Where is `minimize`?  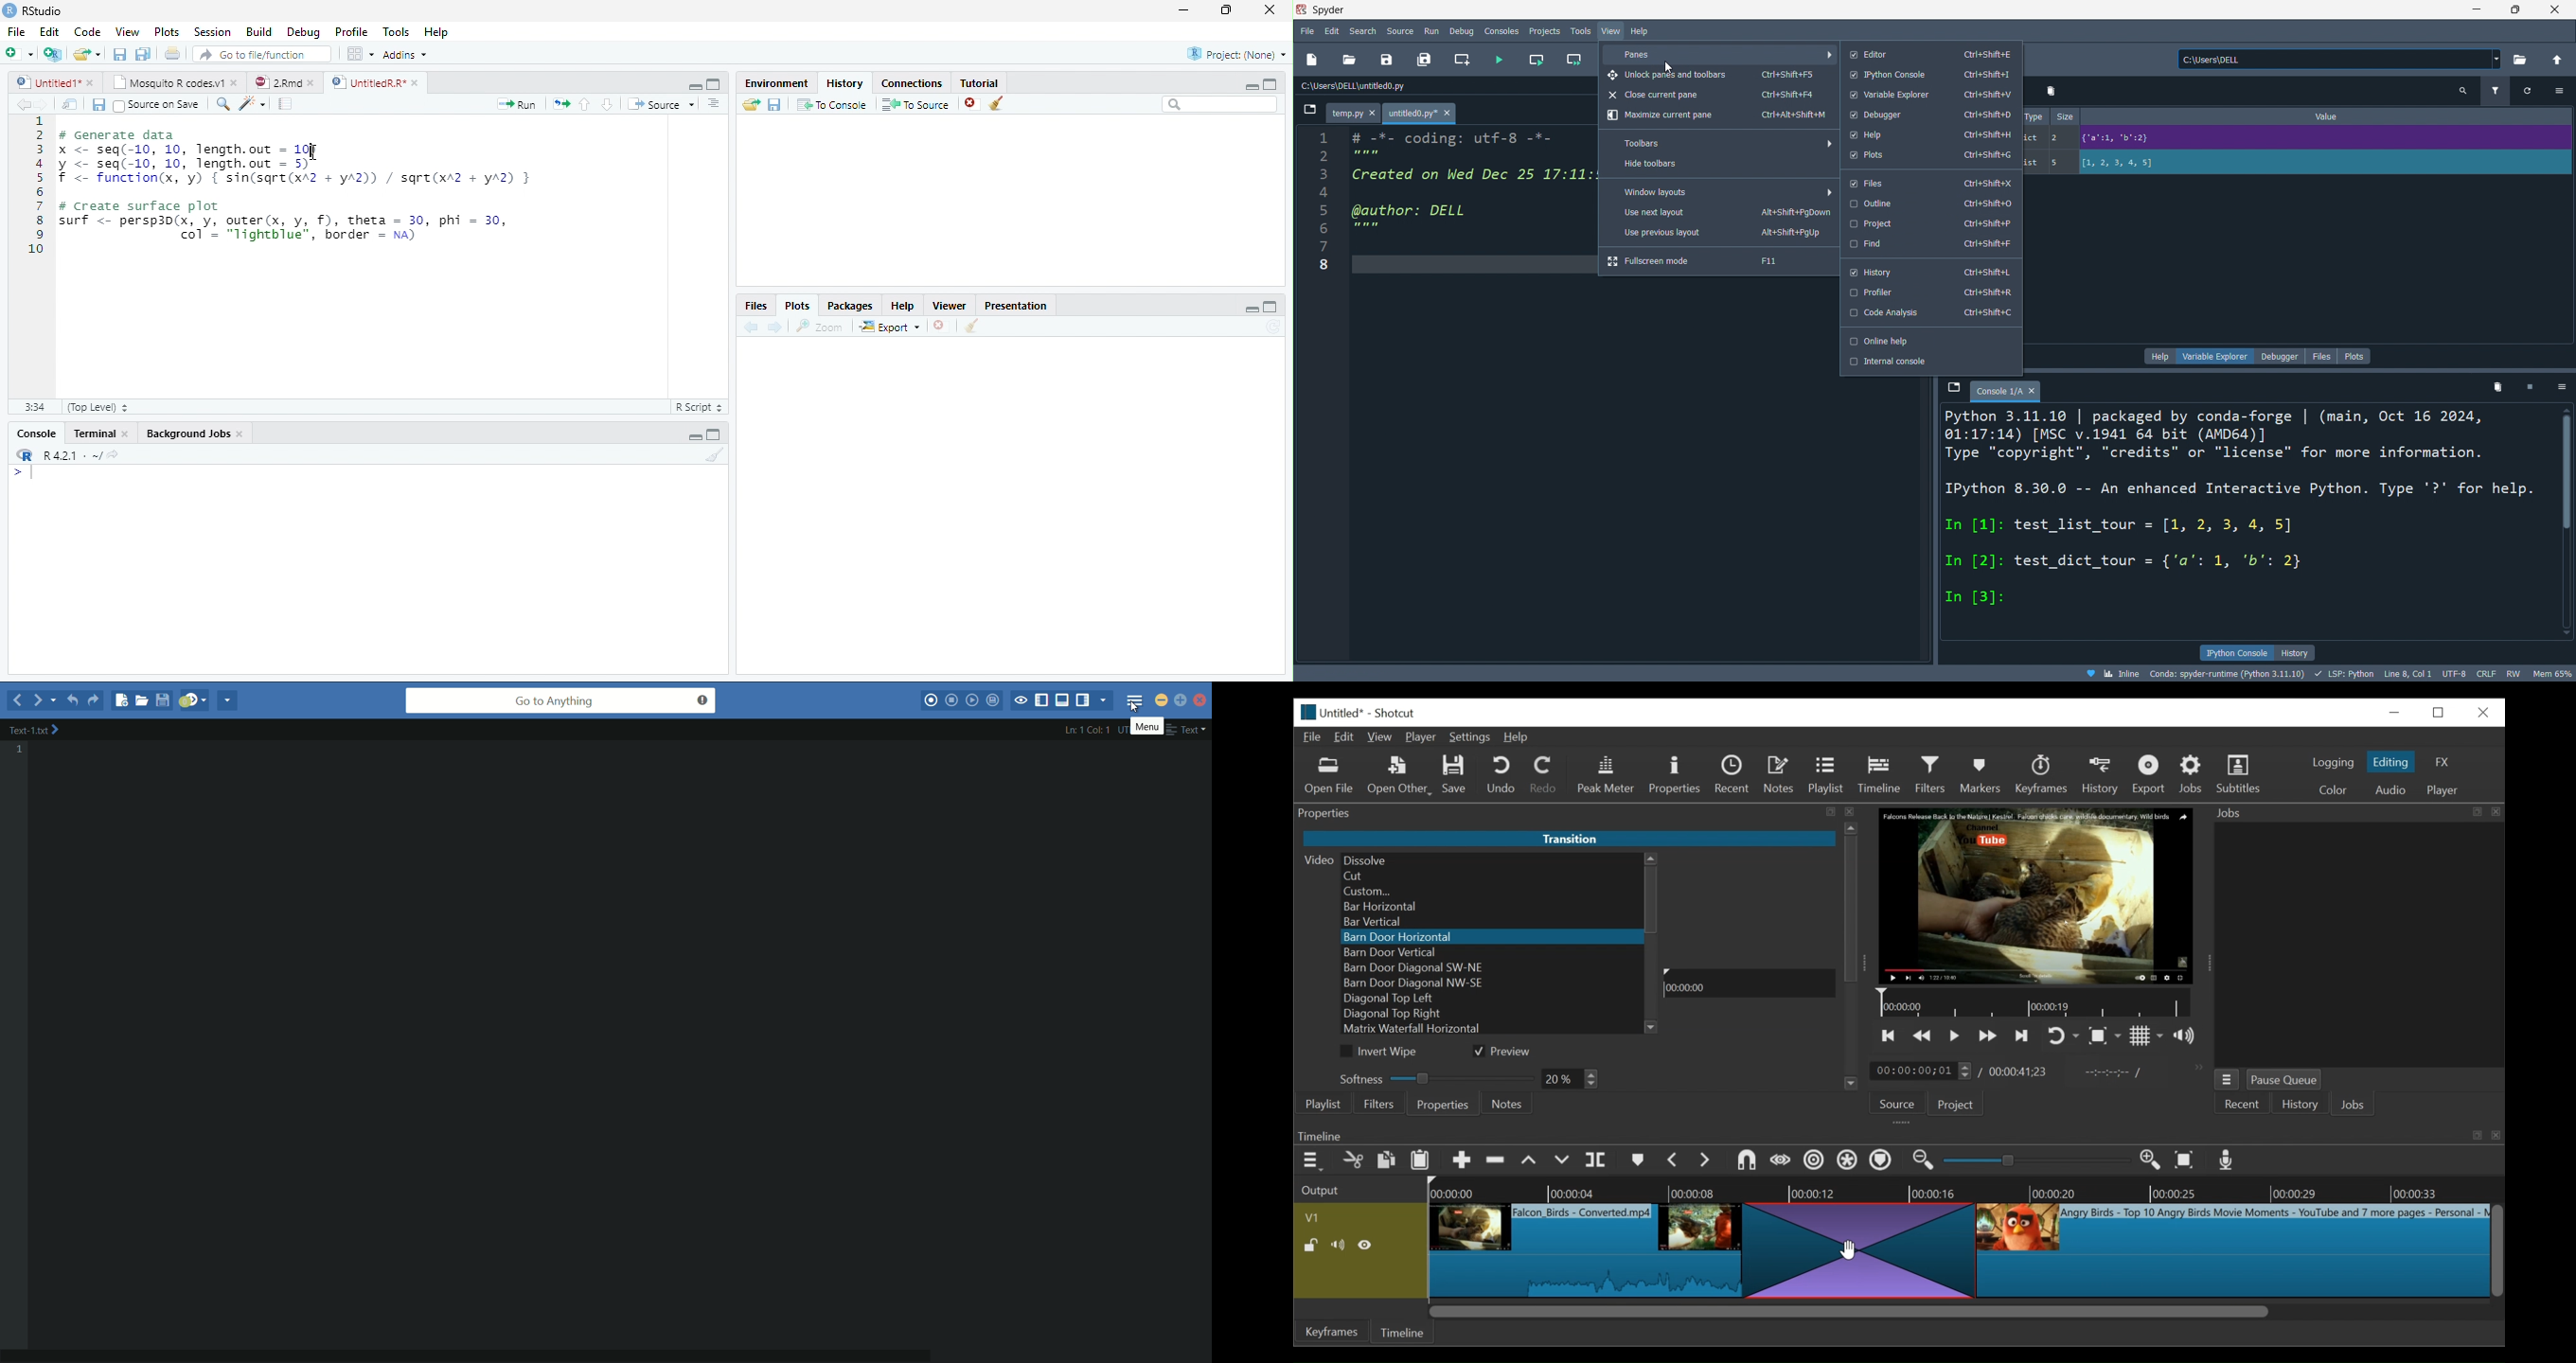
minimize is located at coordinates (1183, 9).